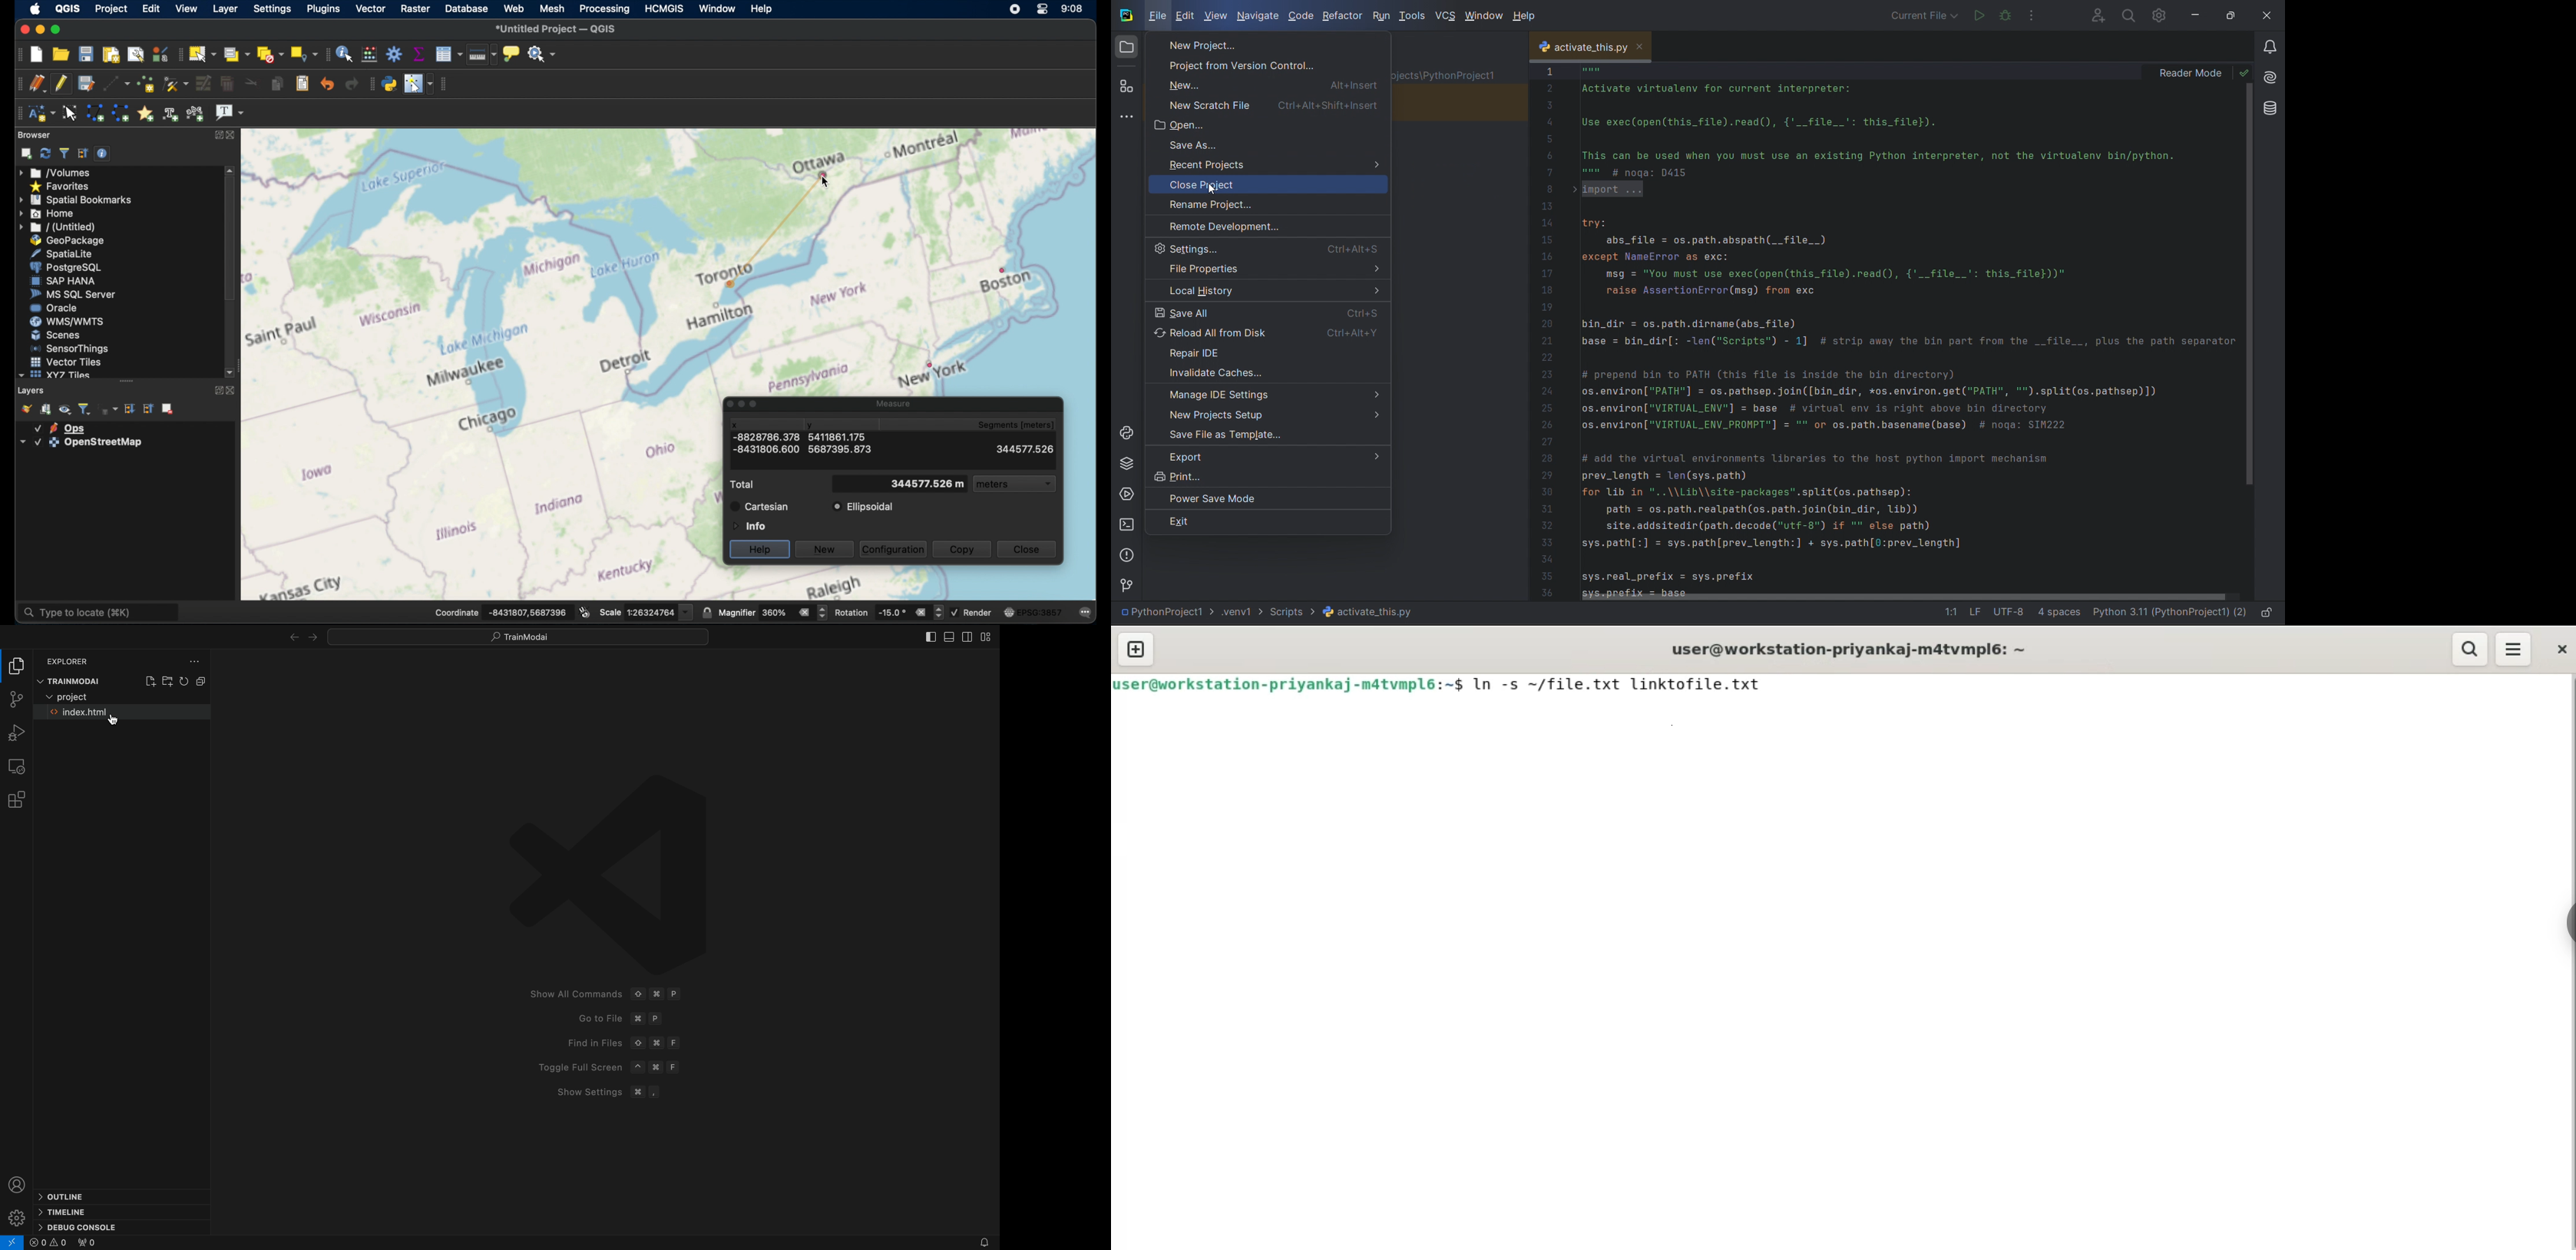 The width and height of the screenshot is (2576, 1260). What do you see at coordinates (303, 84) in the screenshot?
I see `paste features` at bounding box center [303, 84].